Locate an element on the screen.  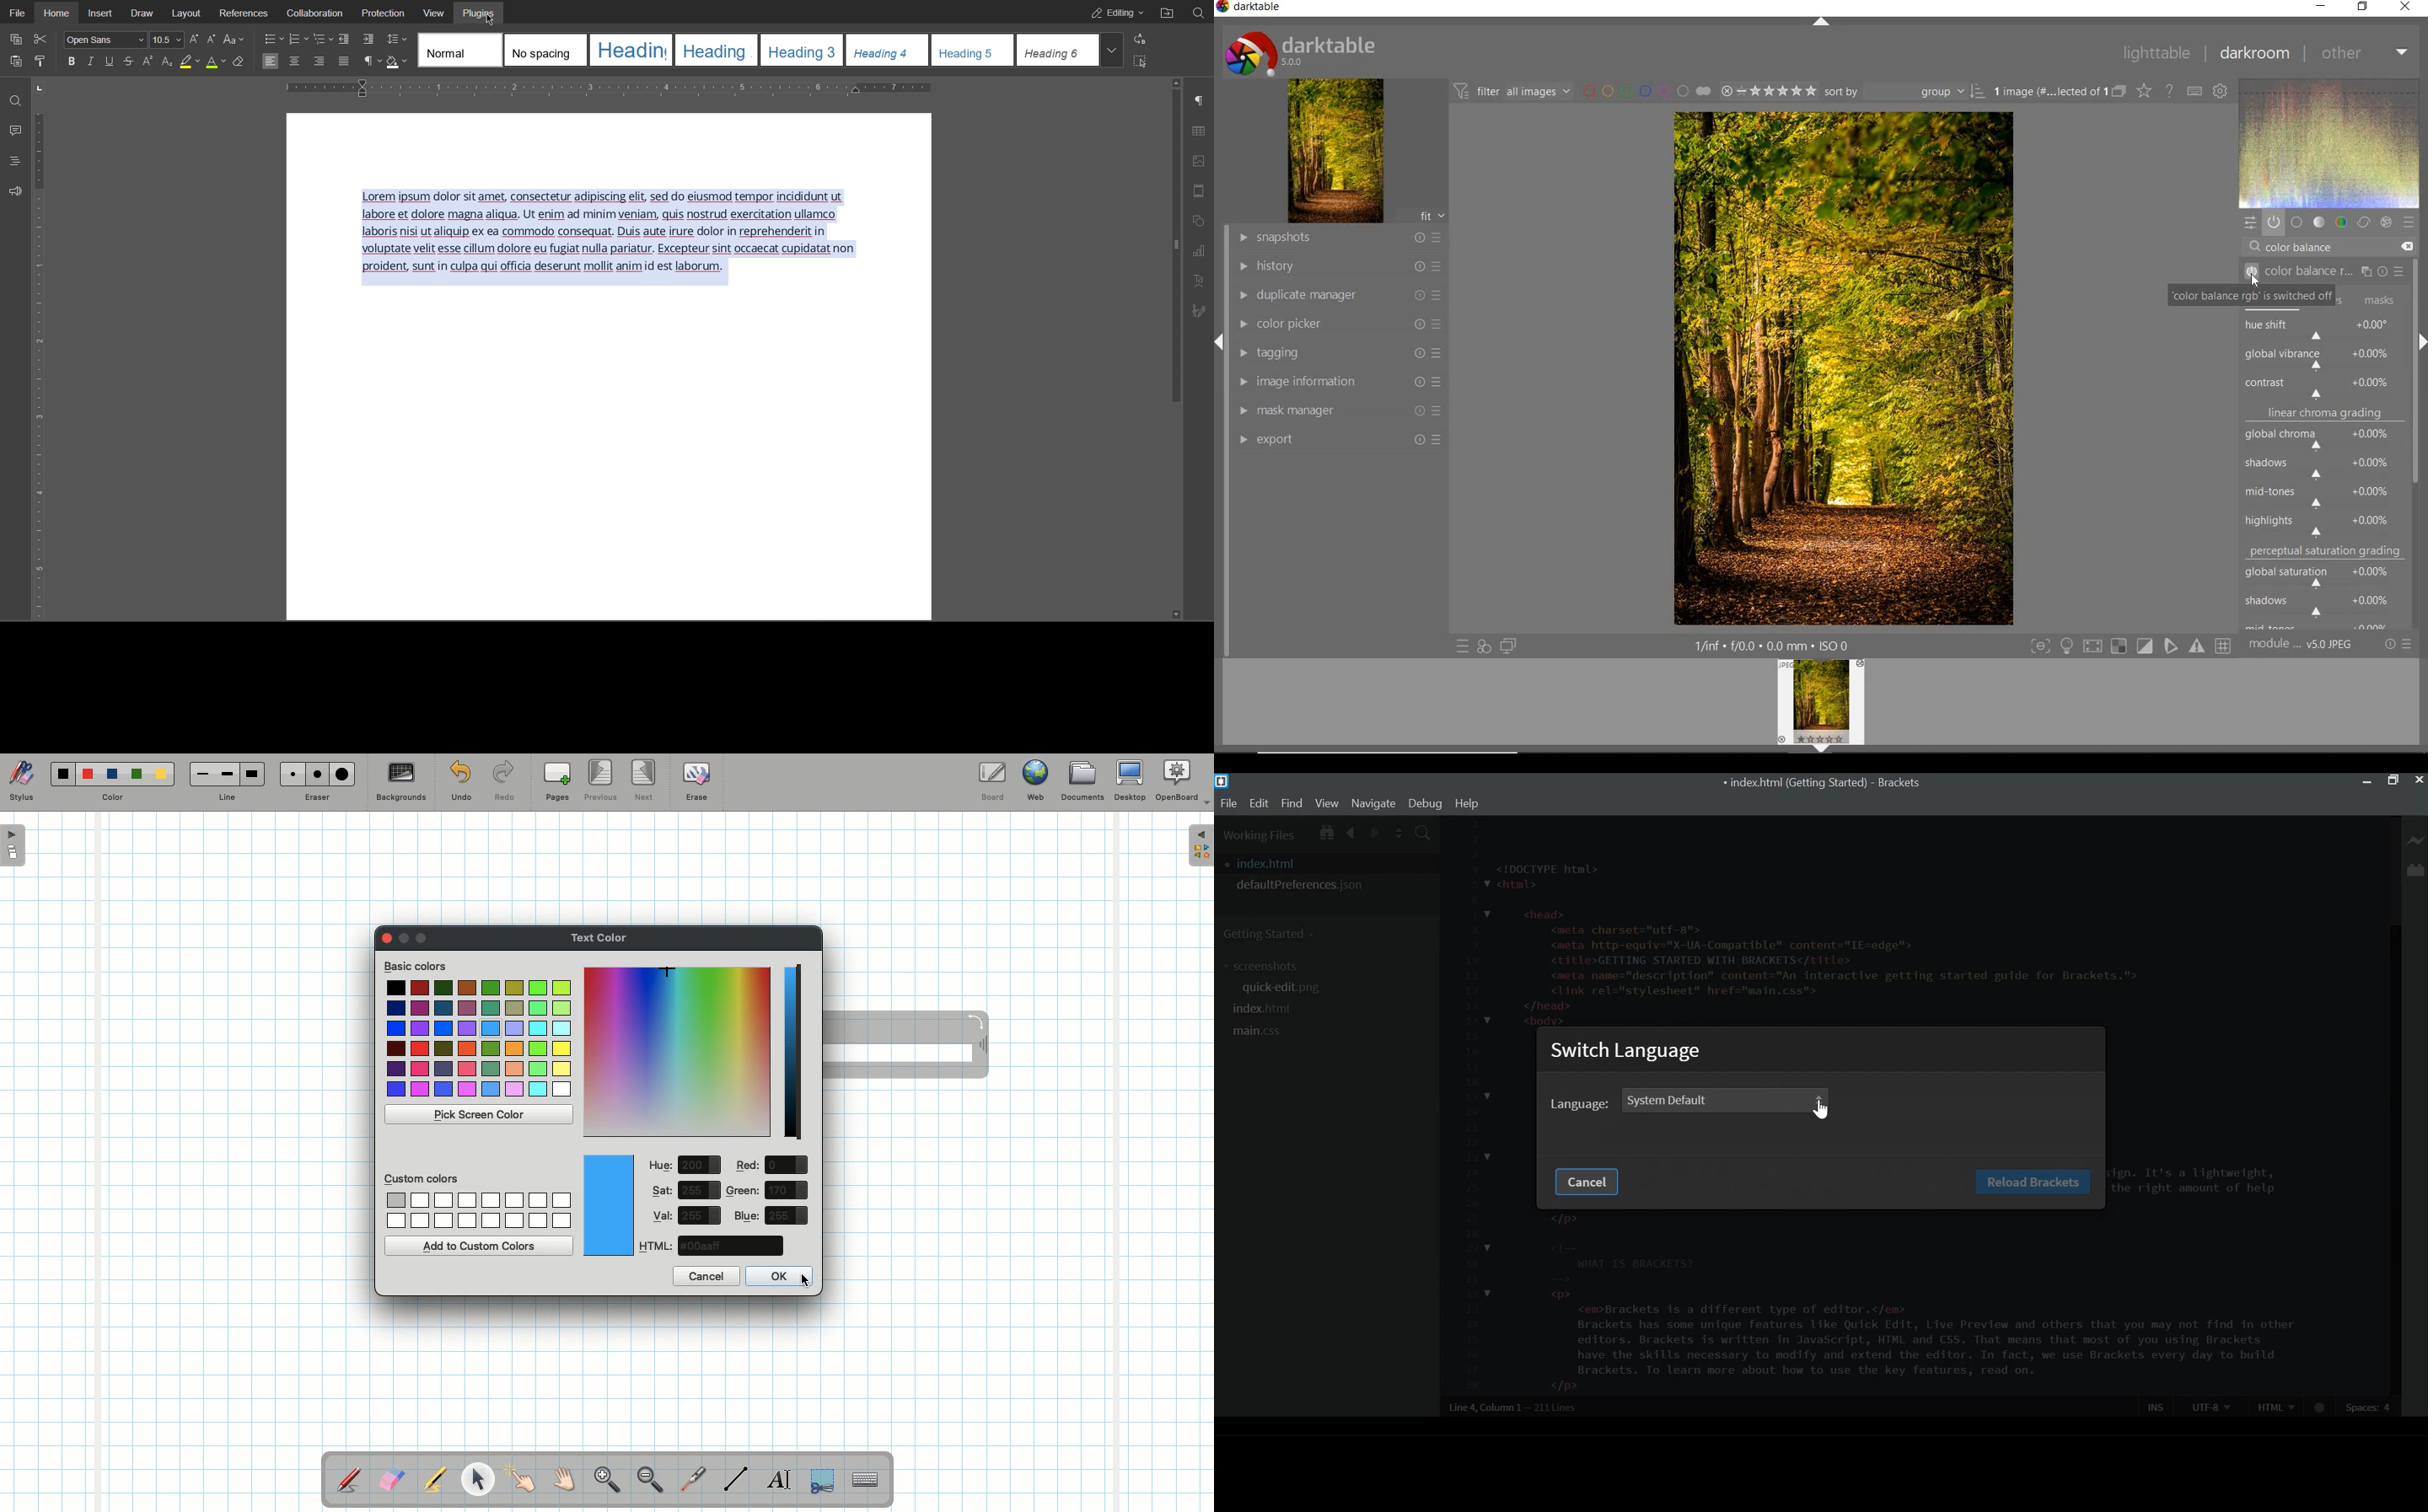
COLOR BALANCE RGB 'IS SWITCHED OFF' is located at coordinates (2254, 298).